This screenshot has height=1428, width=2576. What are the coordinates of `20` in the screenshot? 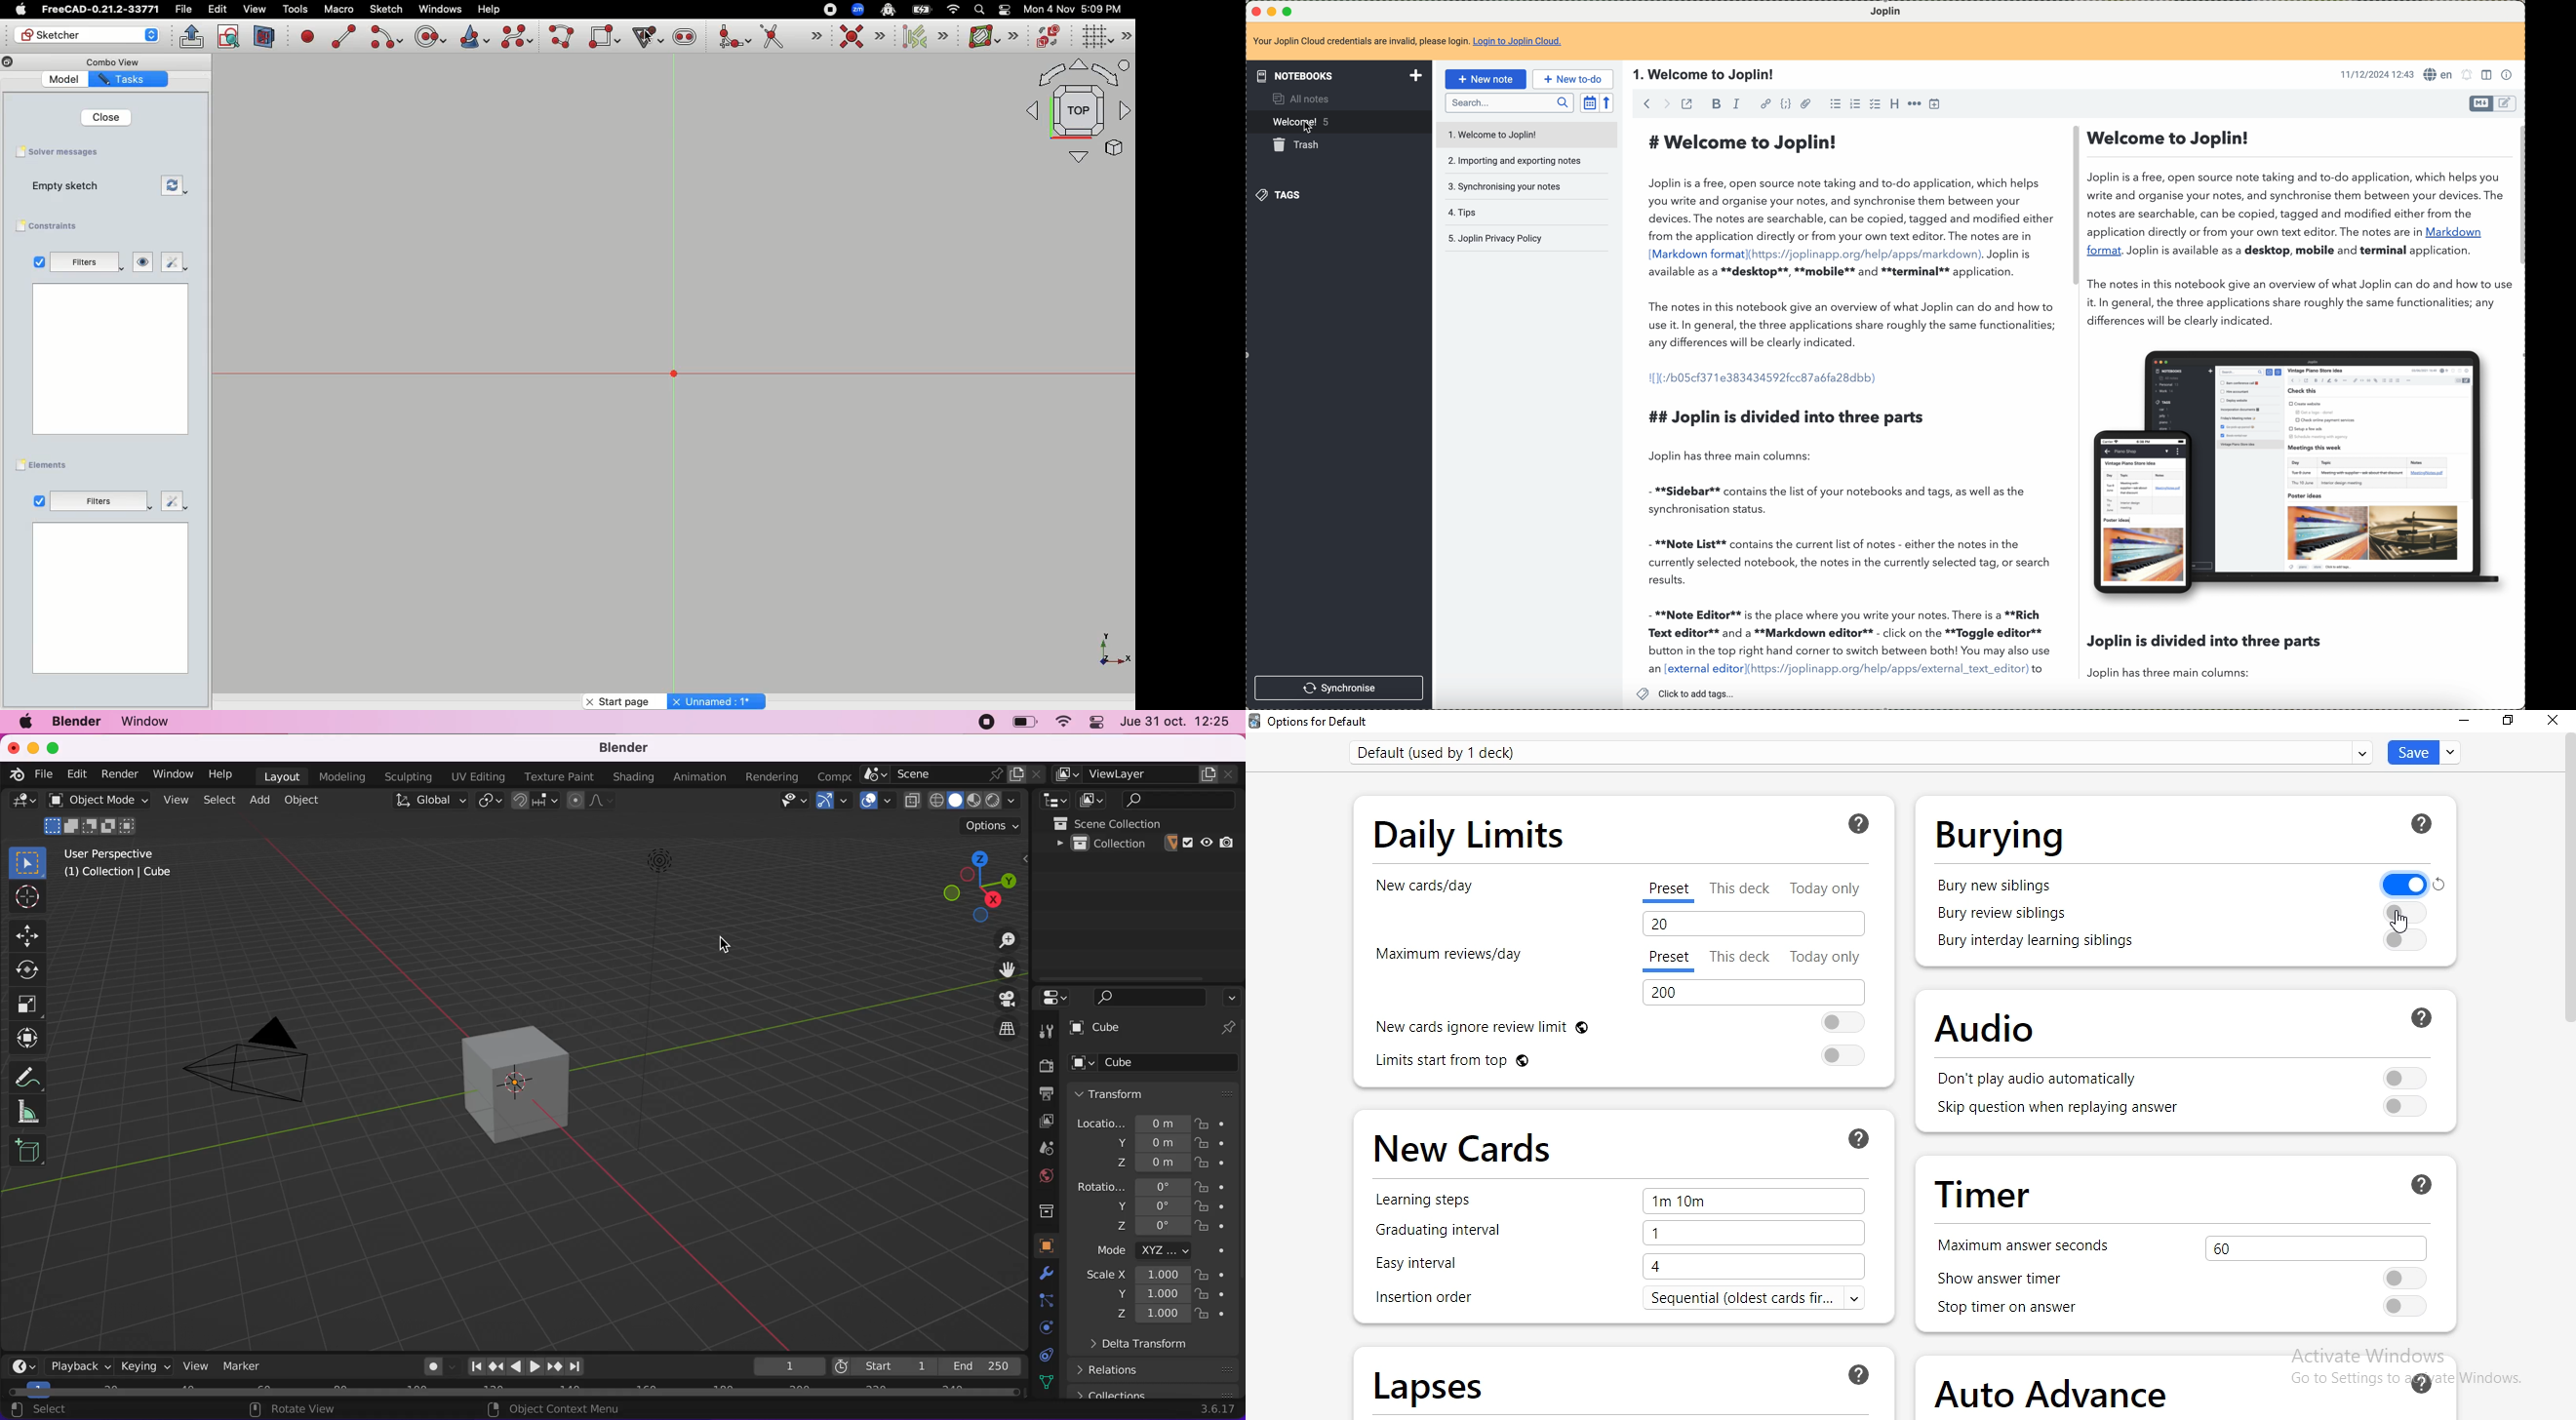 It's located at (1752, 924).